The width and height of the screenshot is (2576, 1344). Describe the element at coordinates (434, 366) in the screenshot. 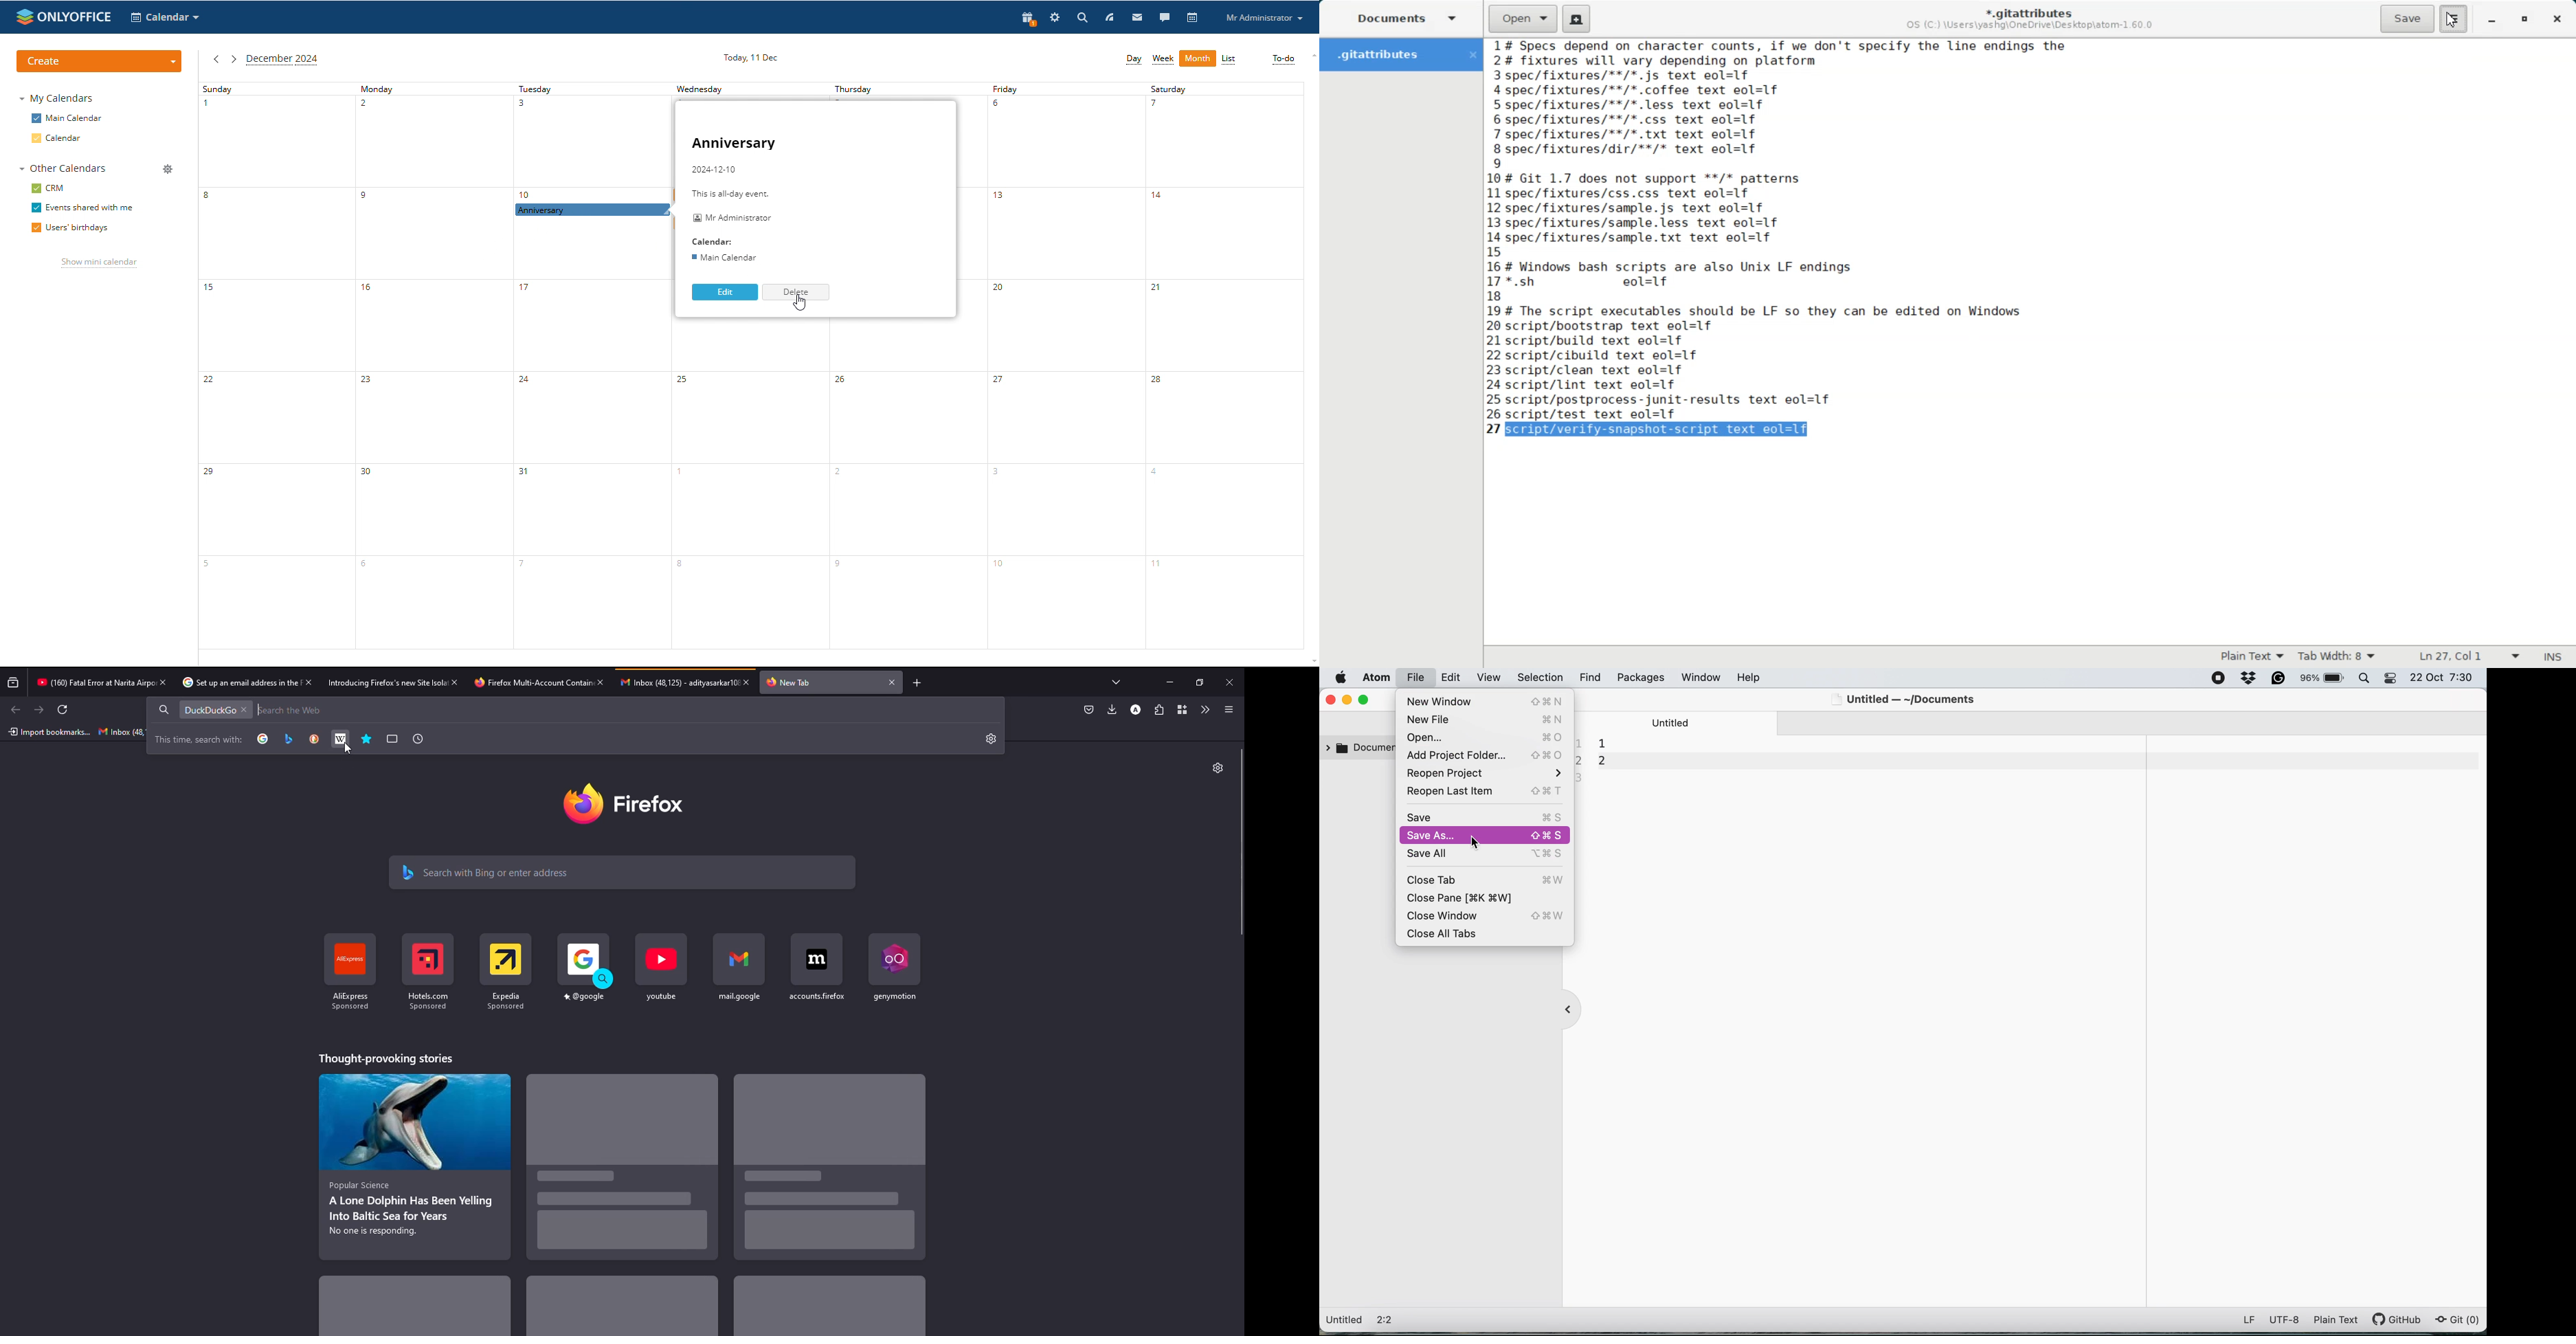

I see `monday` at that location.